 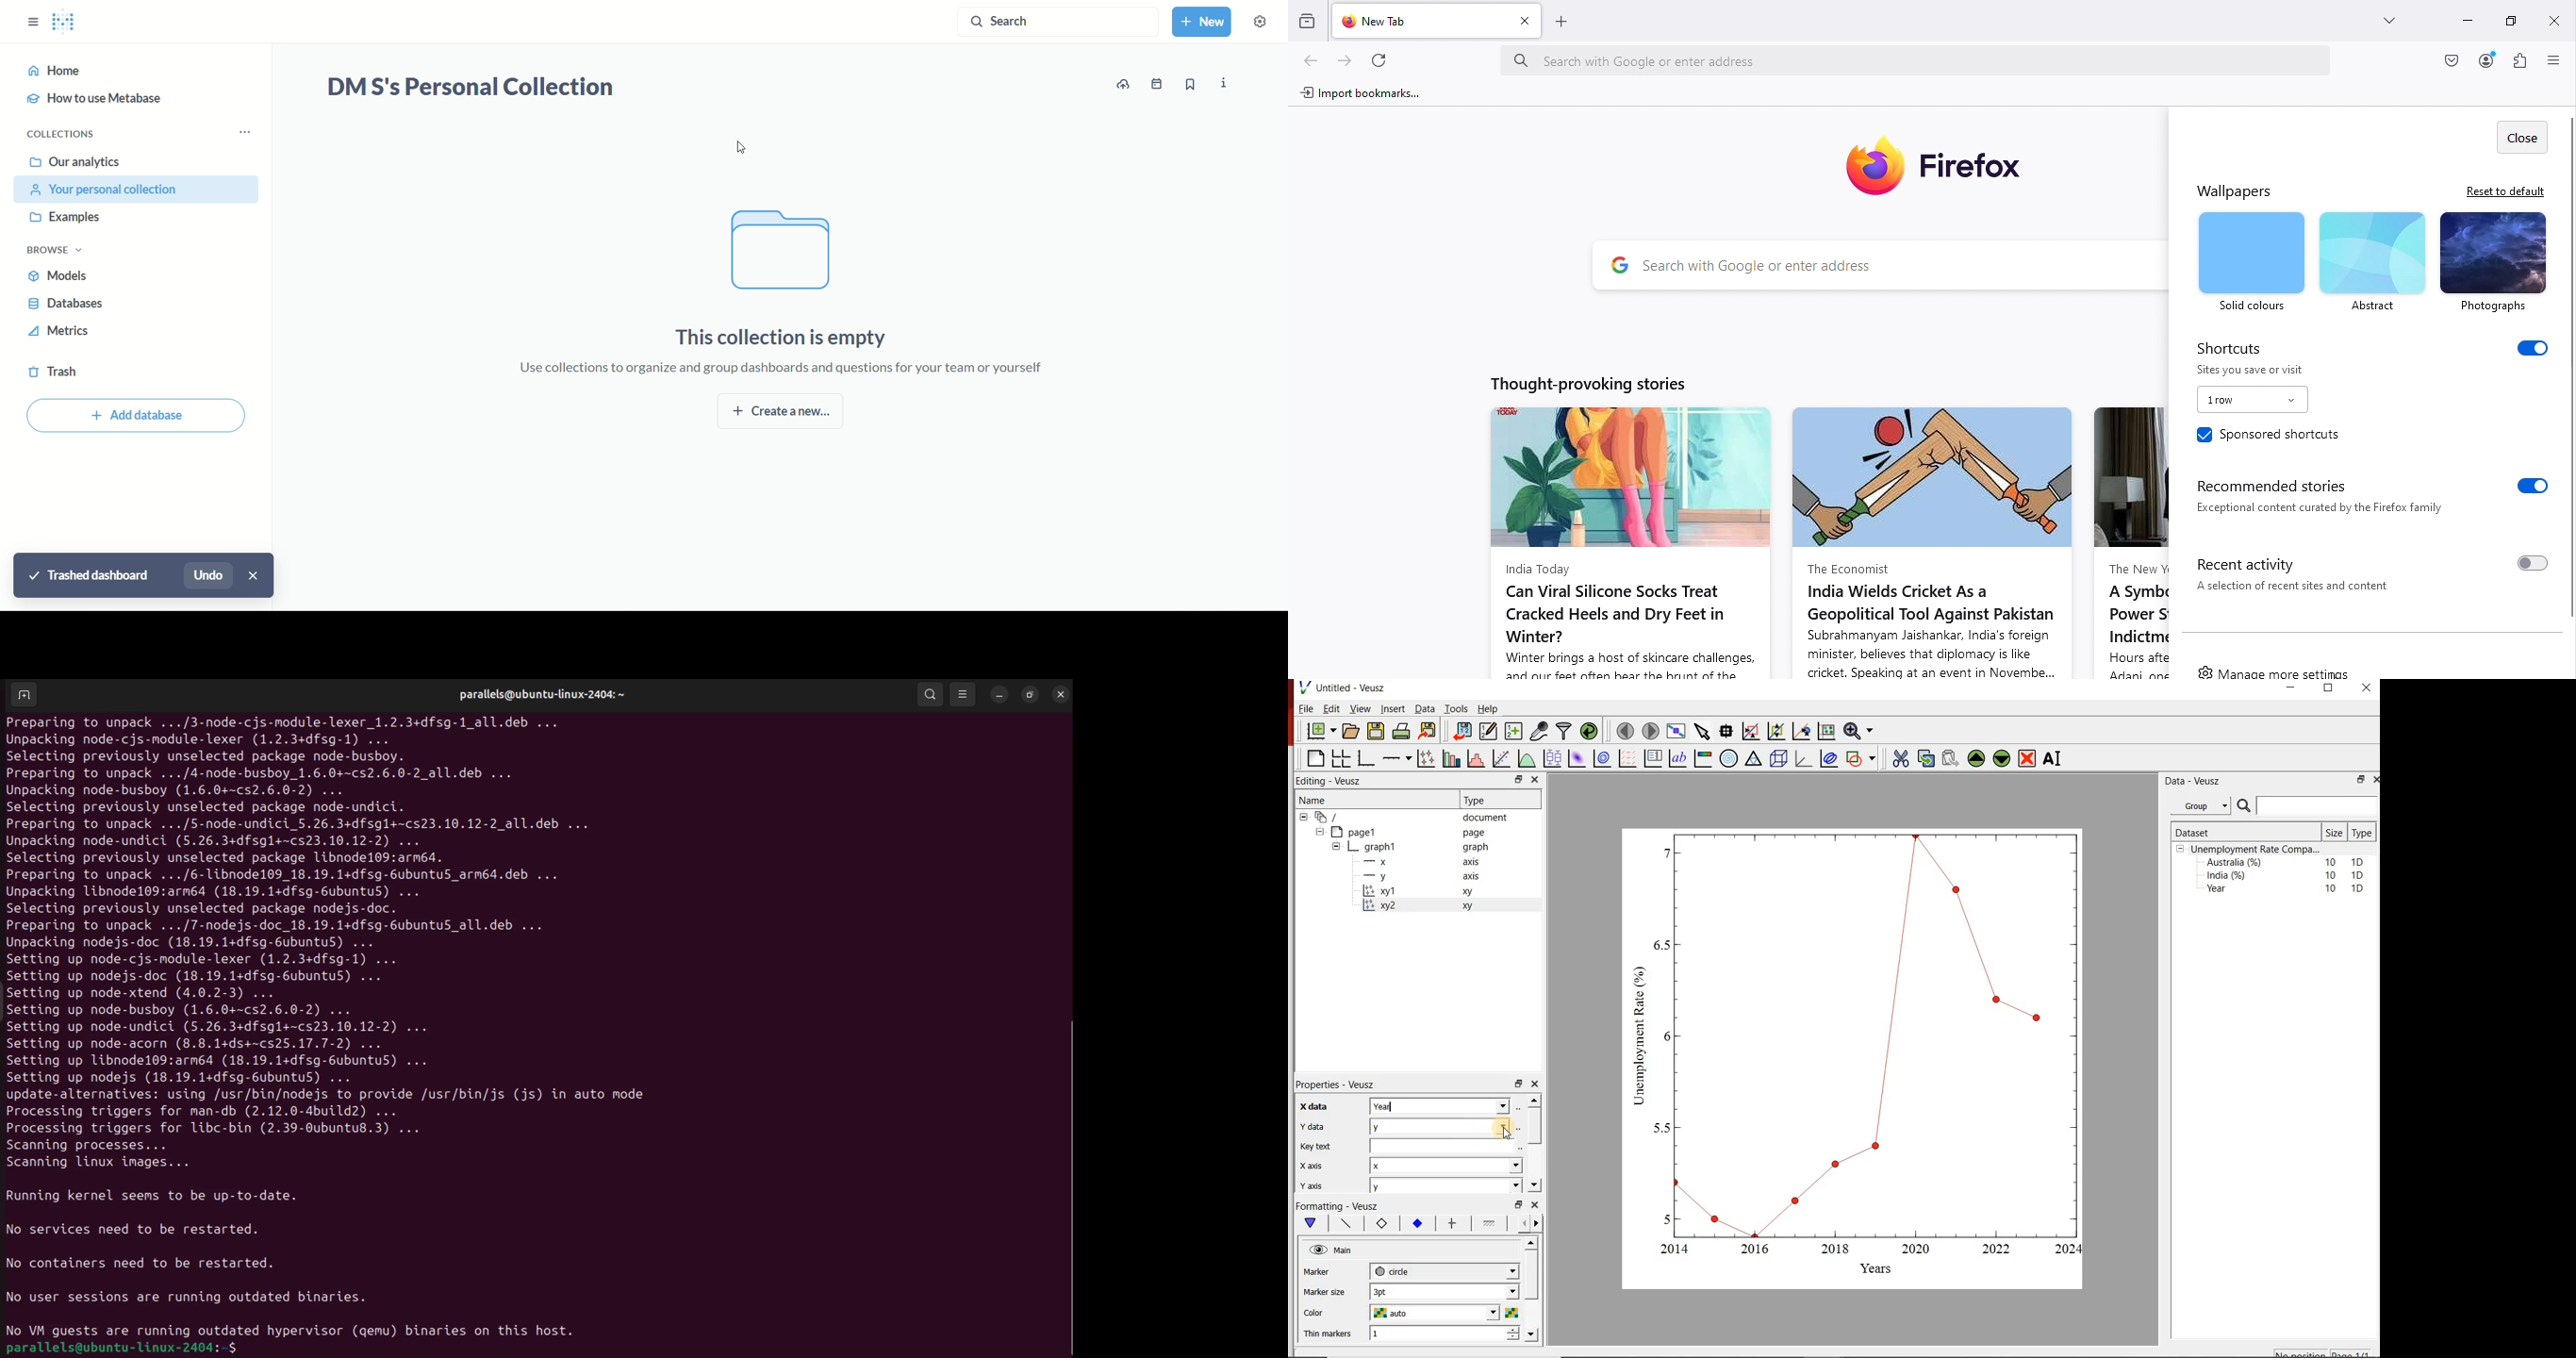 What do you see at coordinates (1425, 709) in the screenshot?
I see `Data` at bounding box center [1425, 709].